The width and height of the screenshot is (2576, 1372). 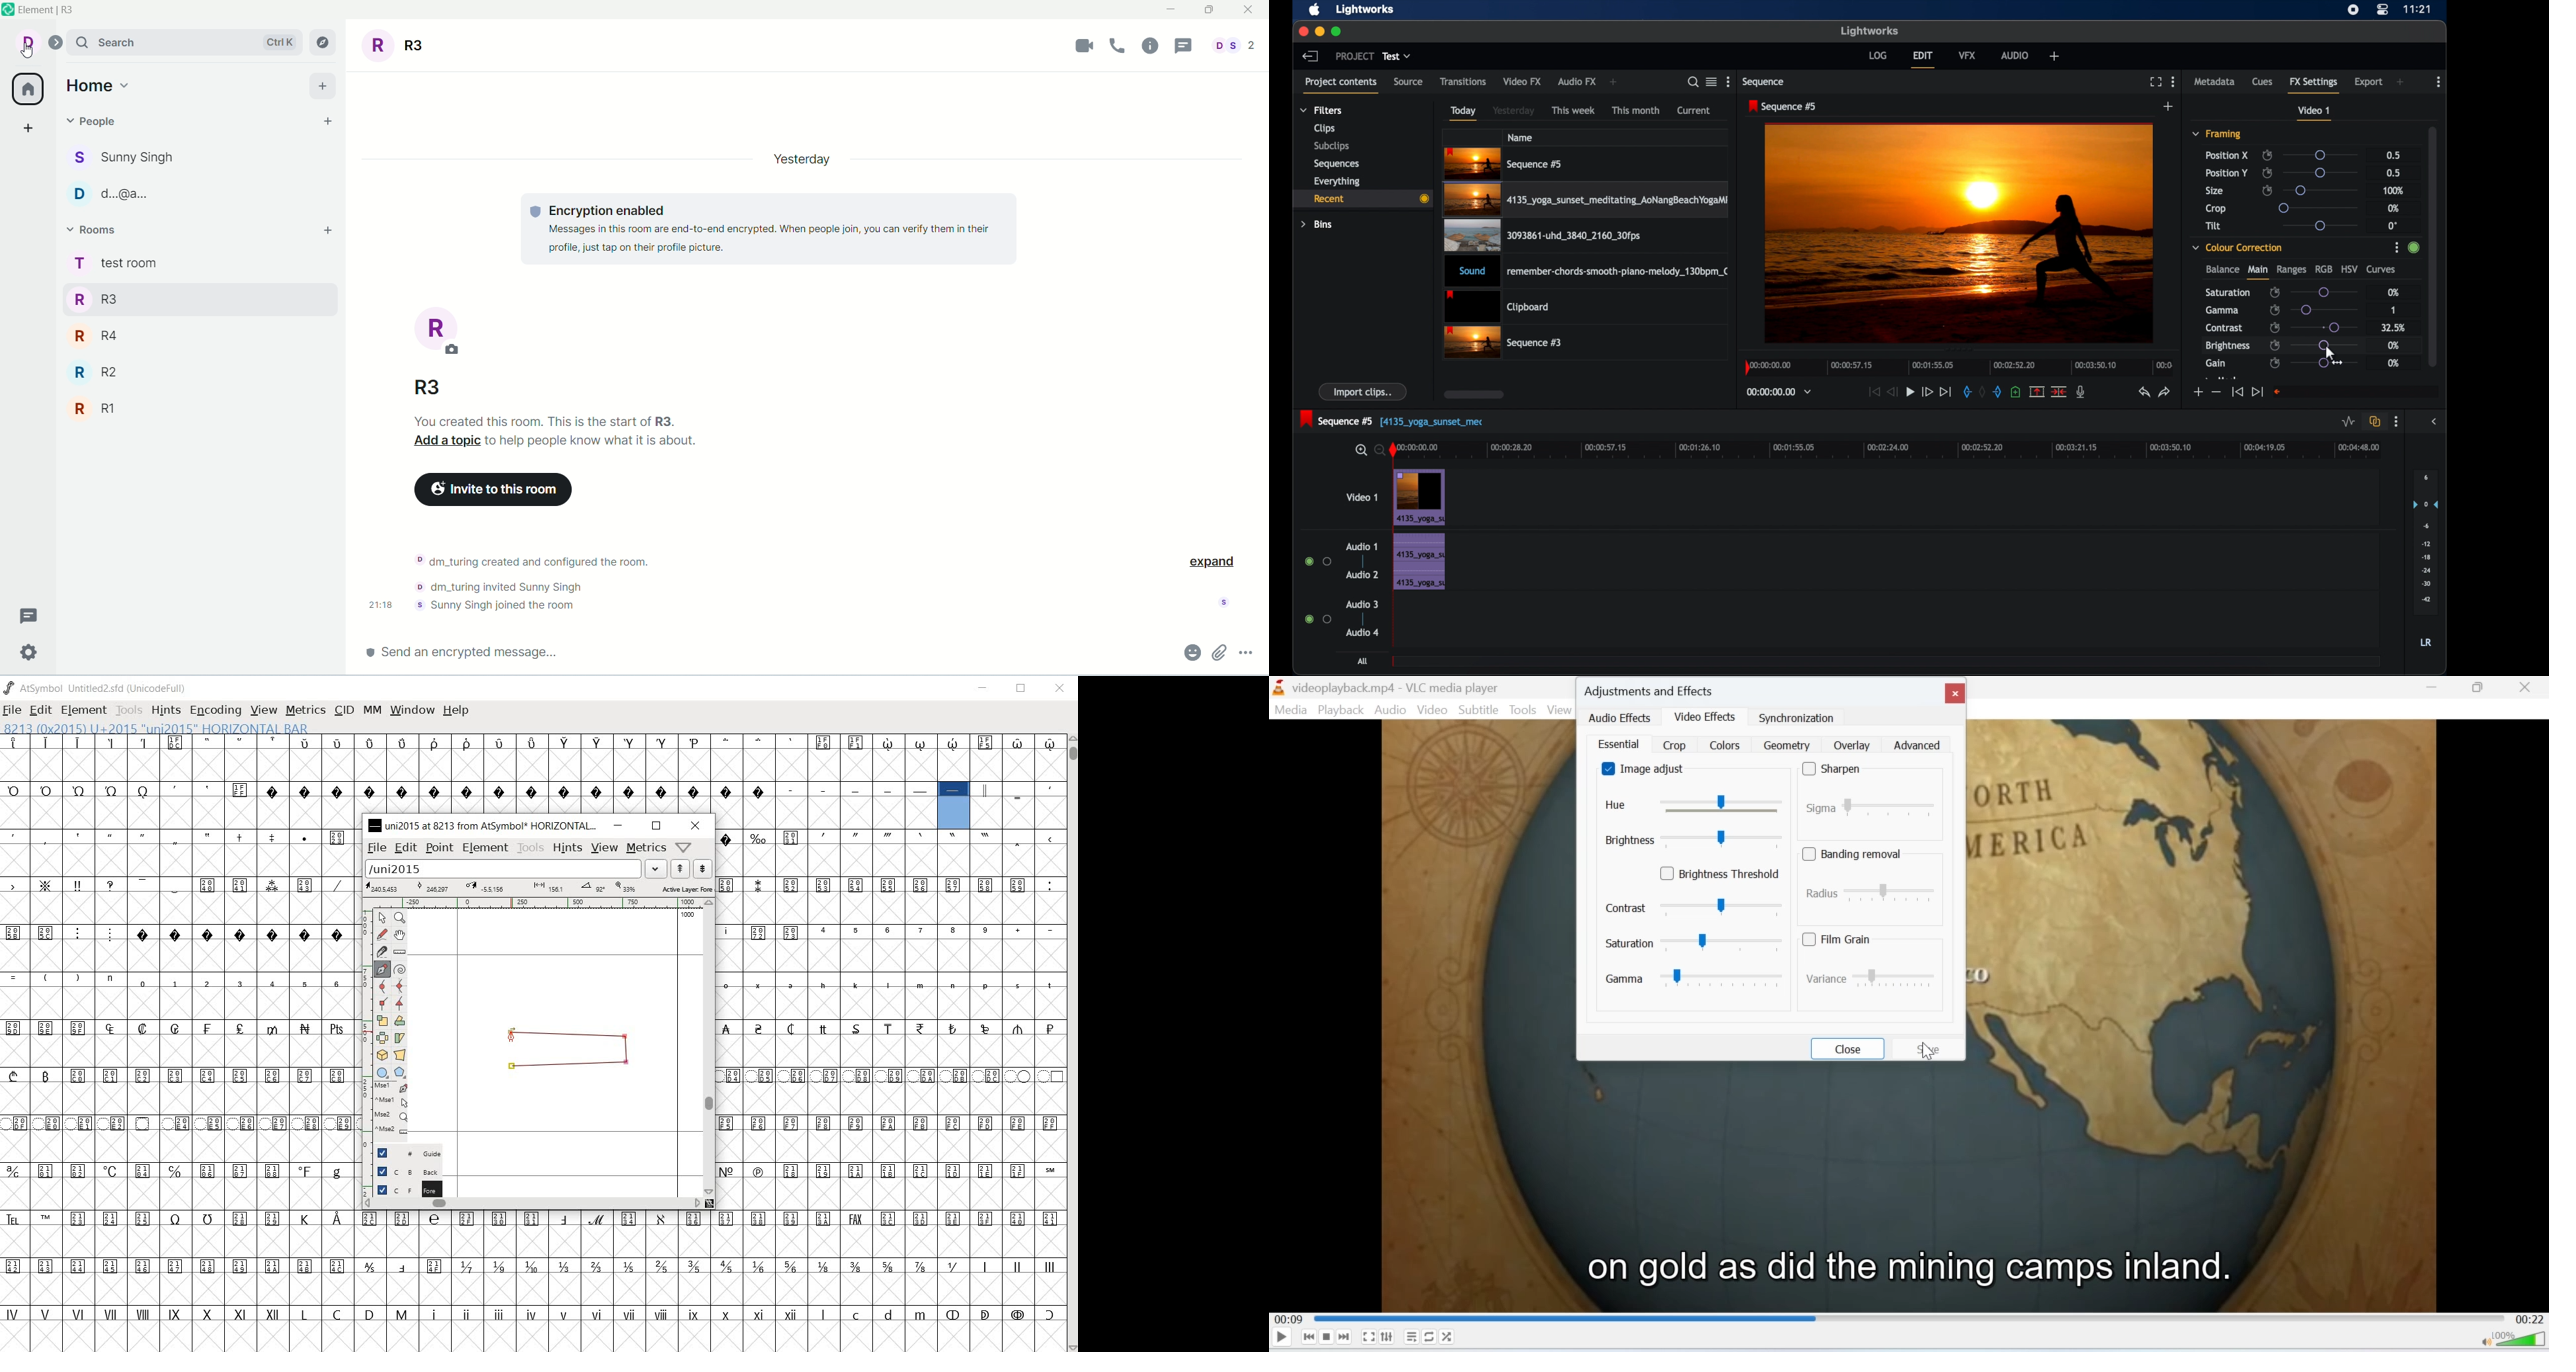 I want to click on , so click(x=122, y=195).